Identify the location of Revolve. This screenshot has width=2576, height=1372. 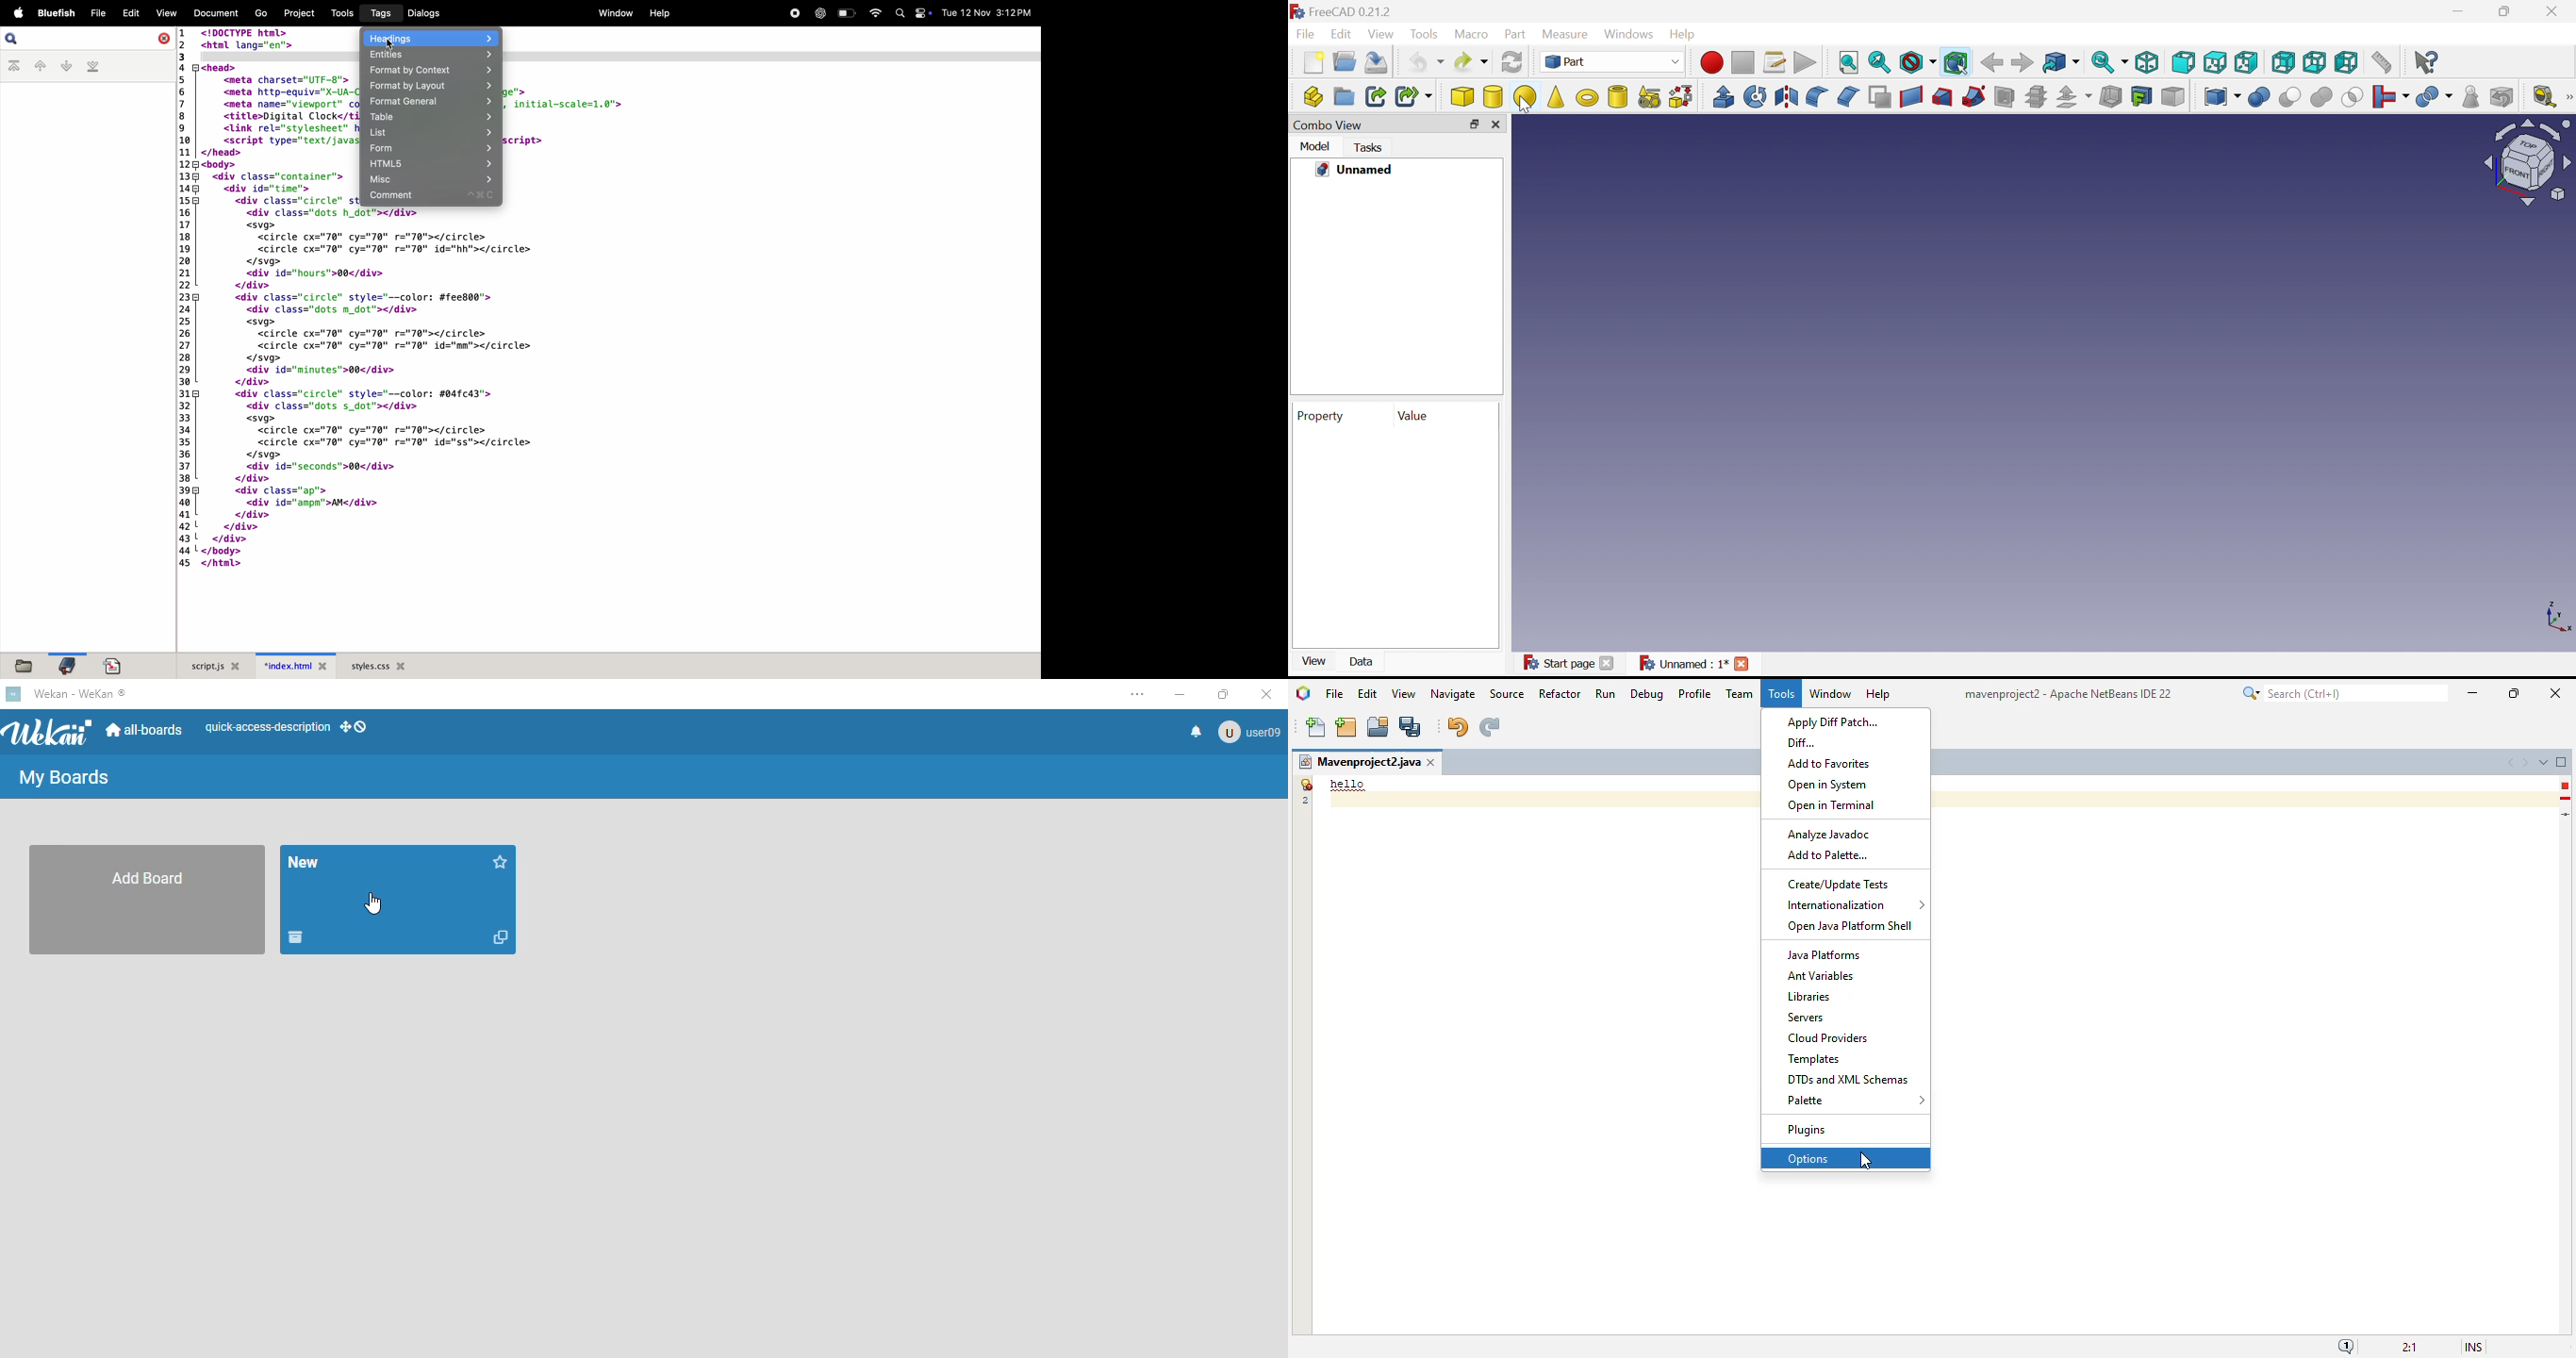
(1757, 95).